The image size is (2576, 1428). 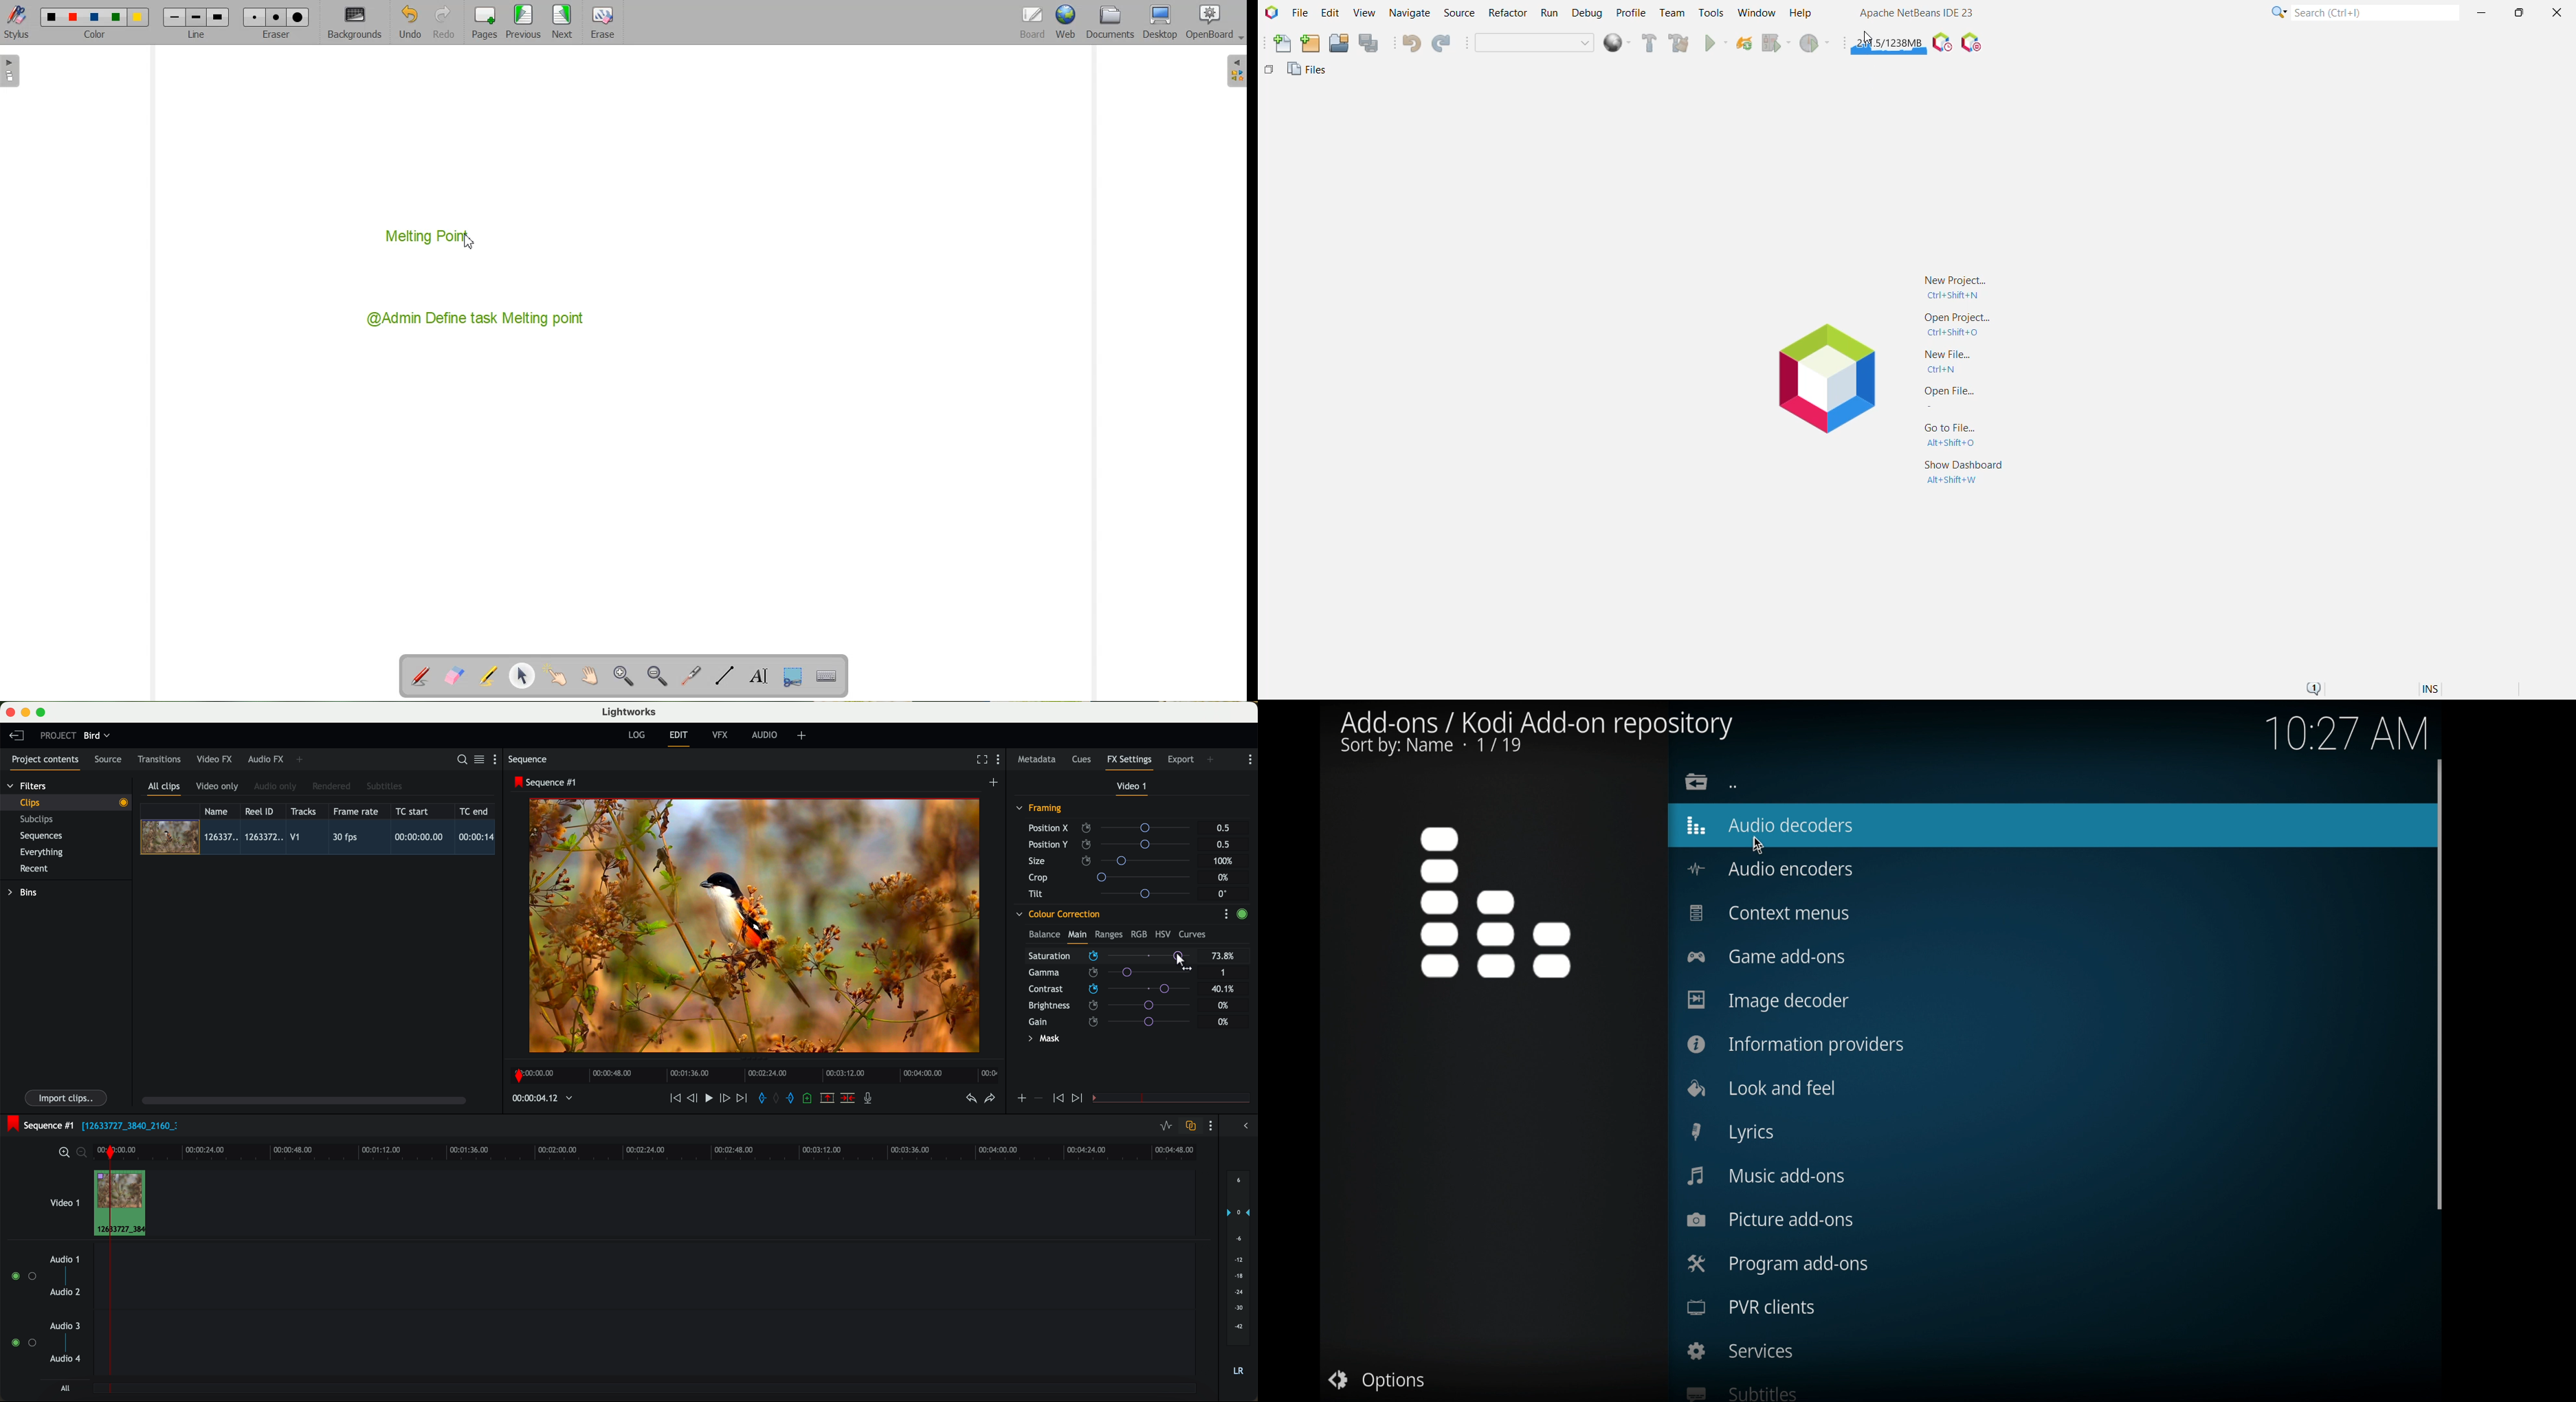 What do you see at coordinates (433, 233) in the screenshot?
I see `Melting Point` at bounding box center [433, 233].